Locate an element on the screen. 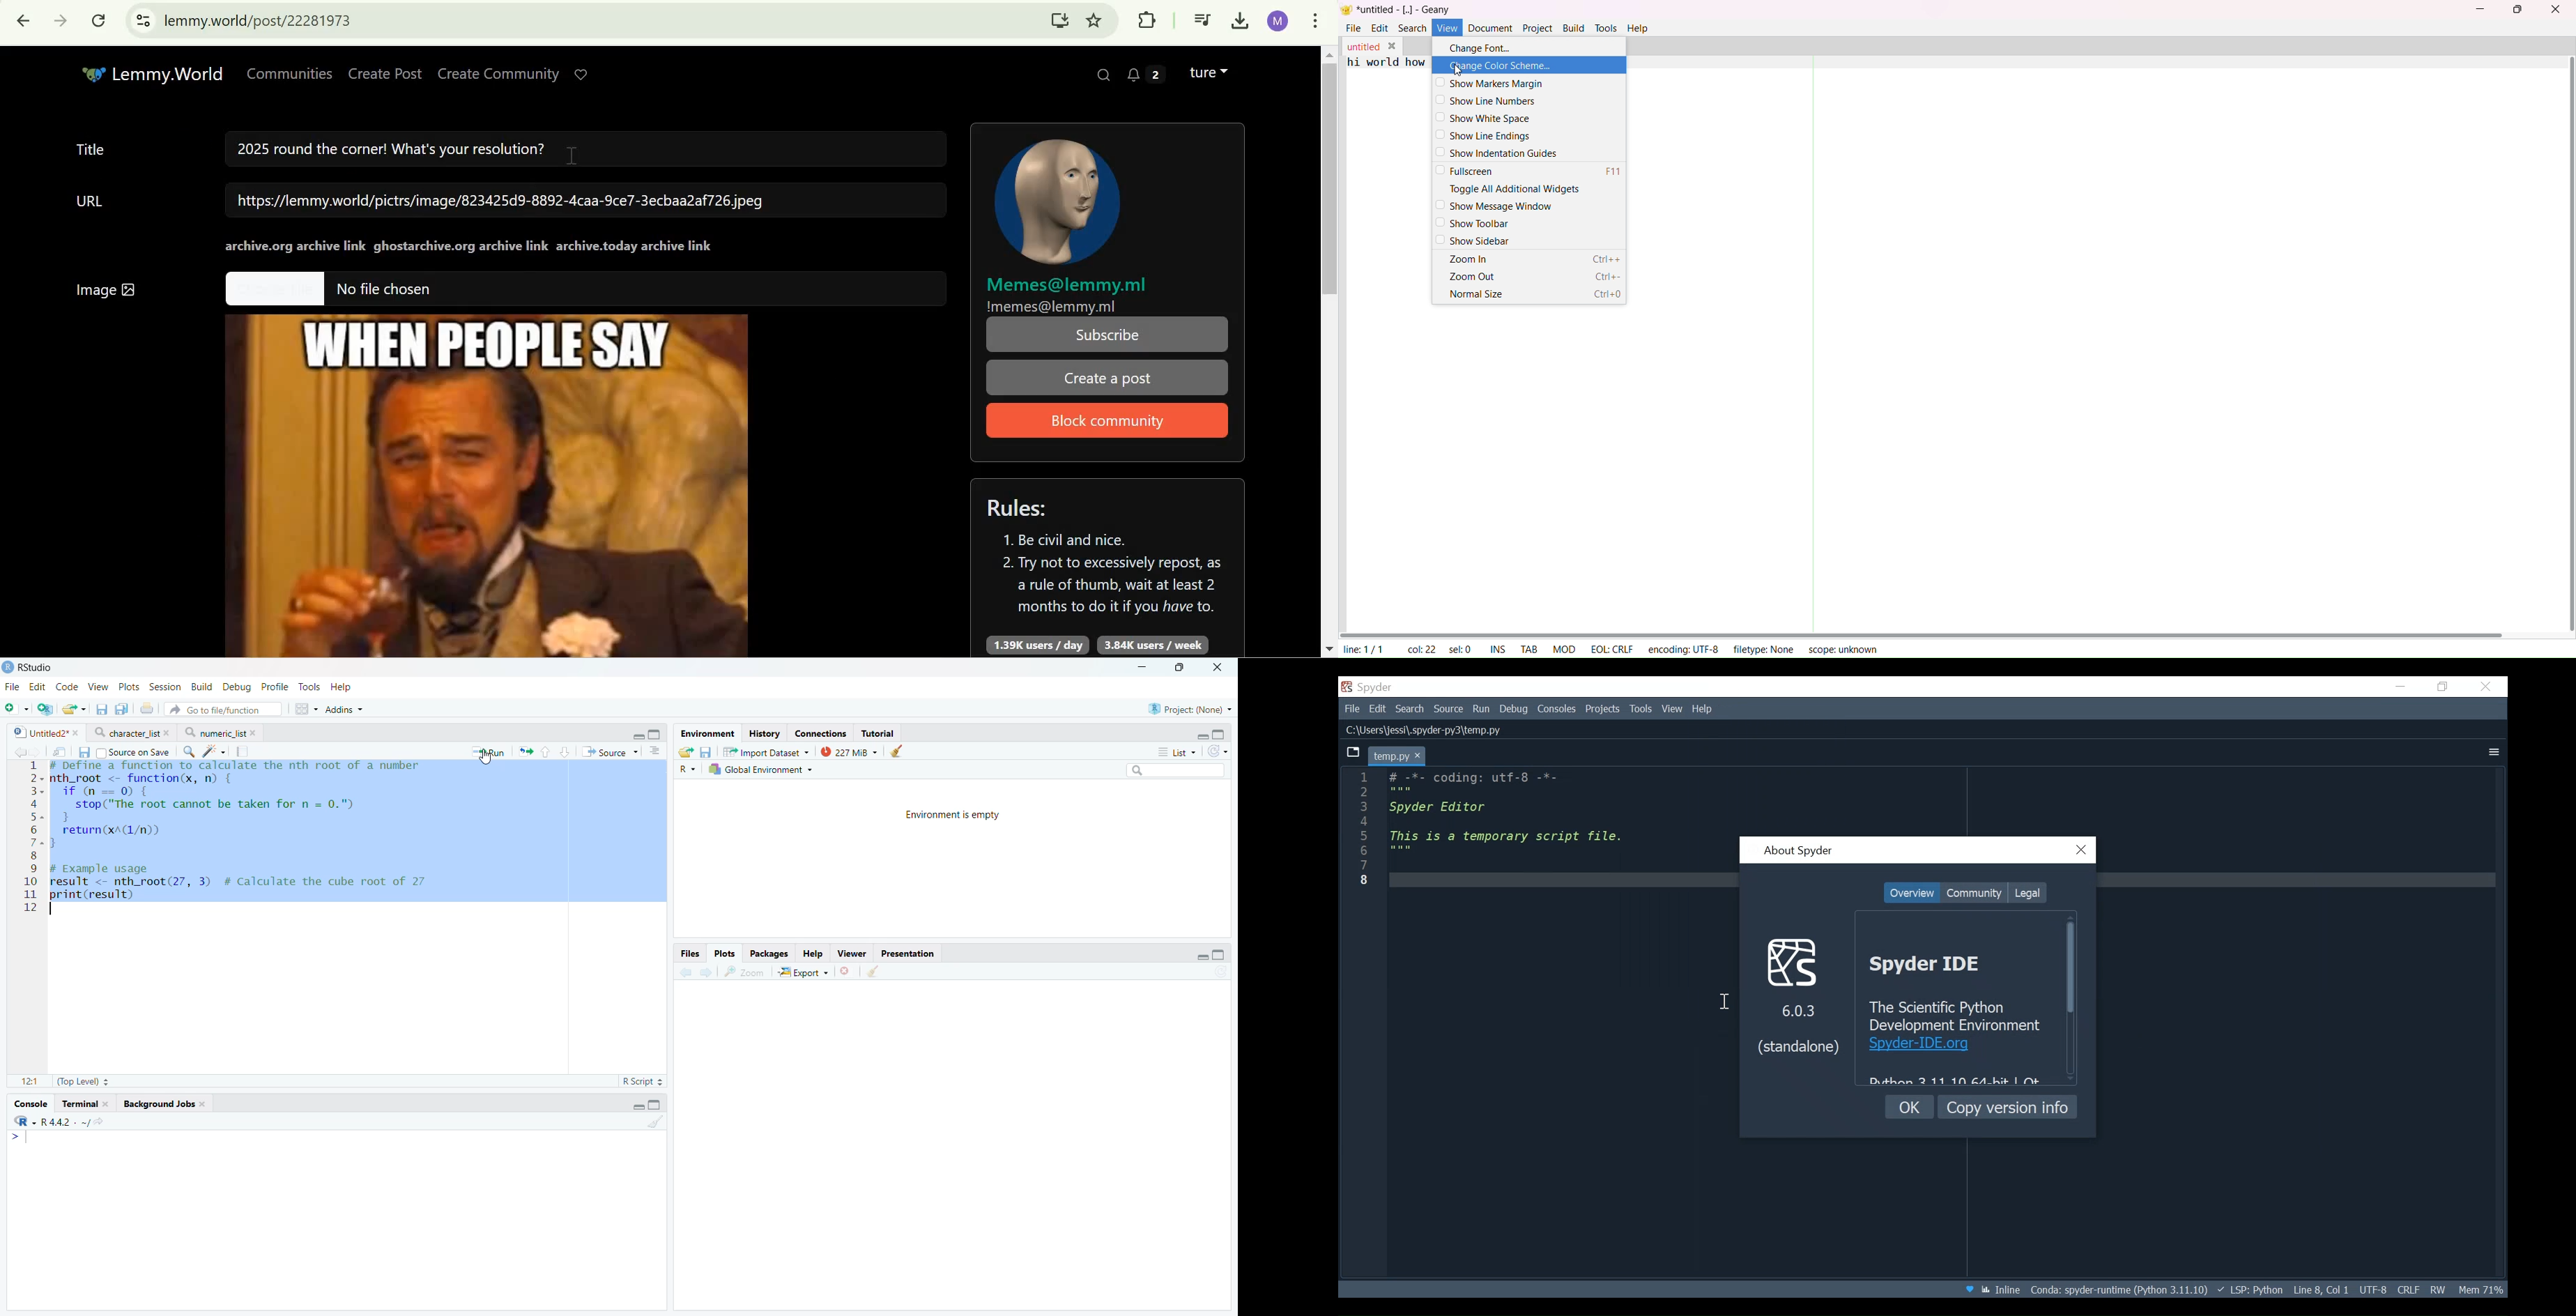 The height and width of the screenshot is (1316, 2576). cursor is located at coordinates (1458, 71).